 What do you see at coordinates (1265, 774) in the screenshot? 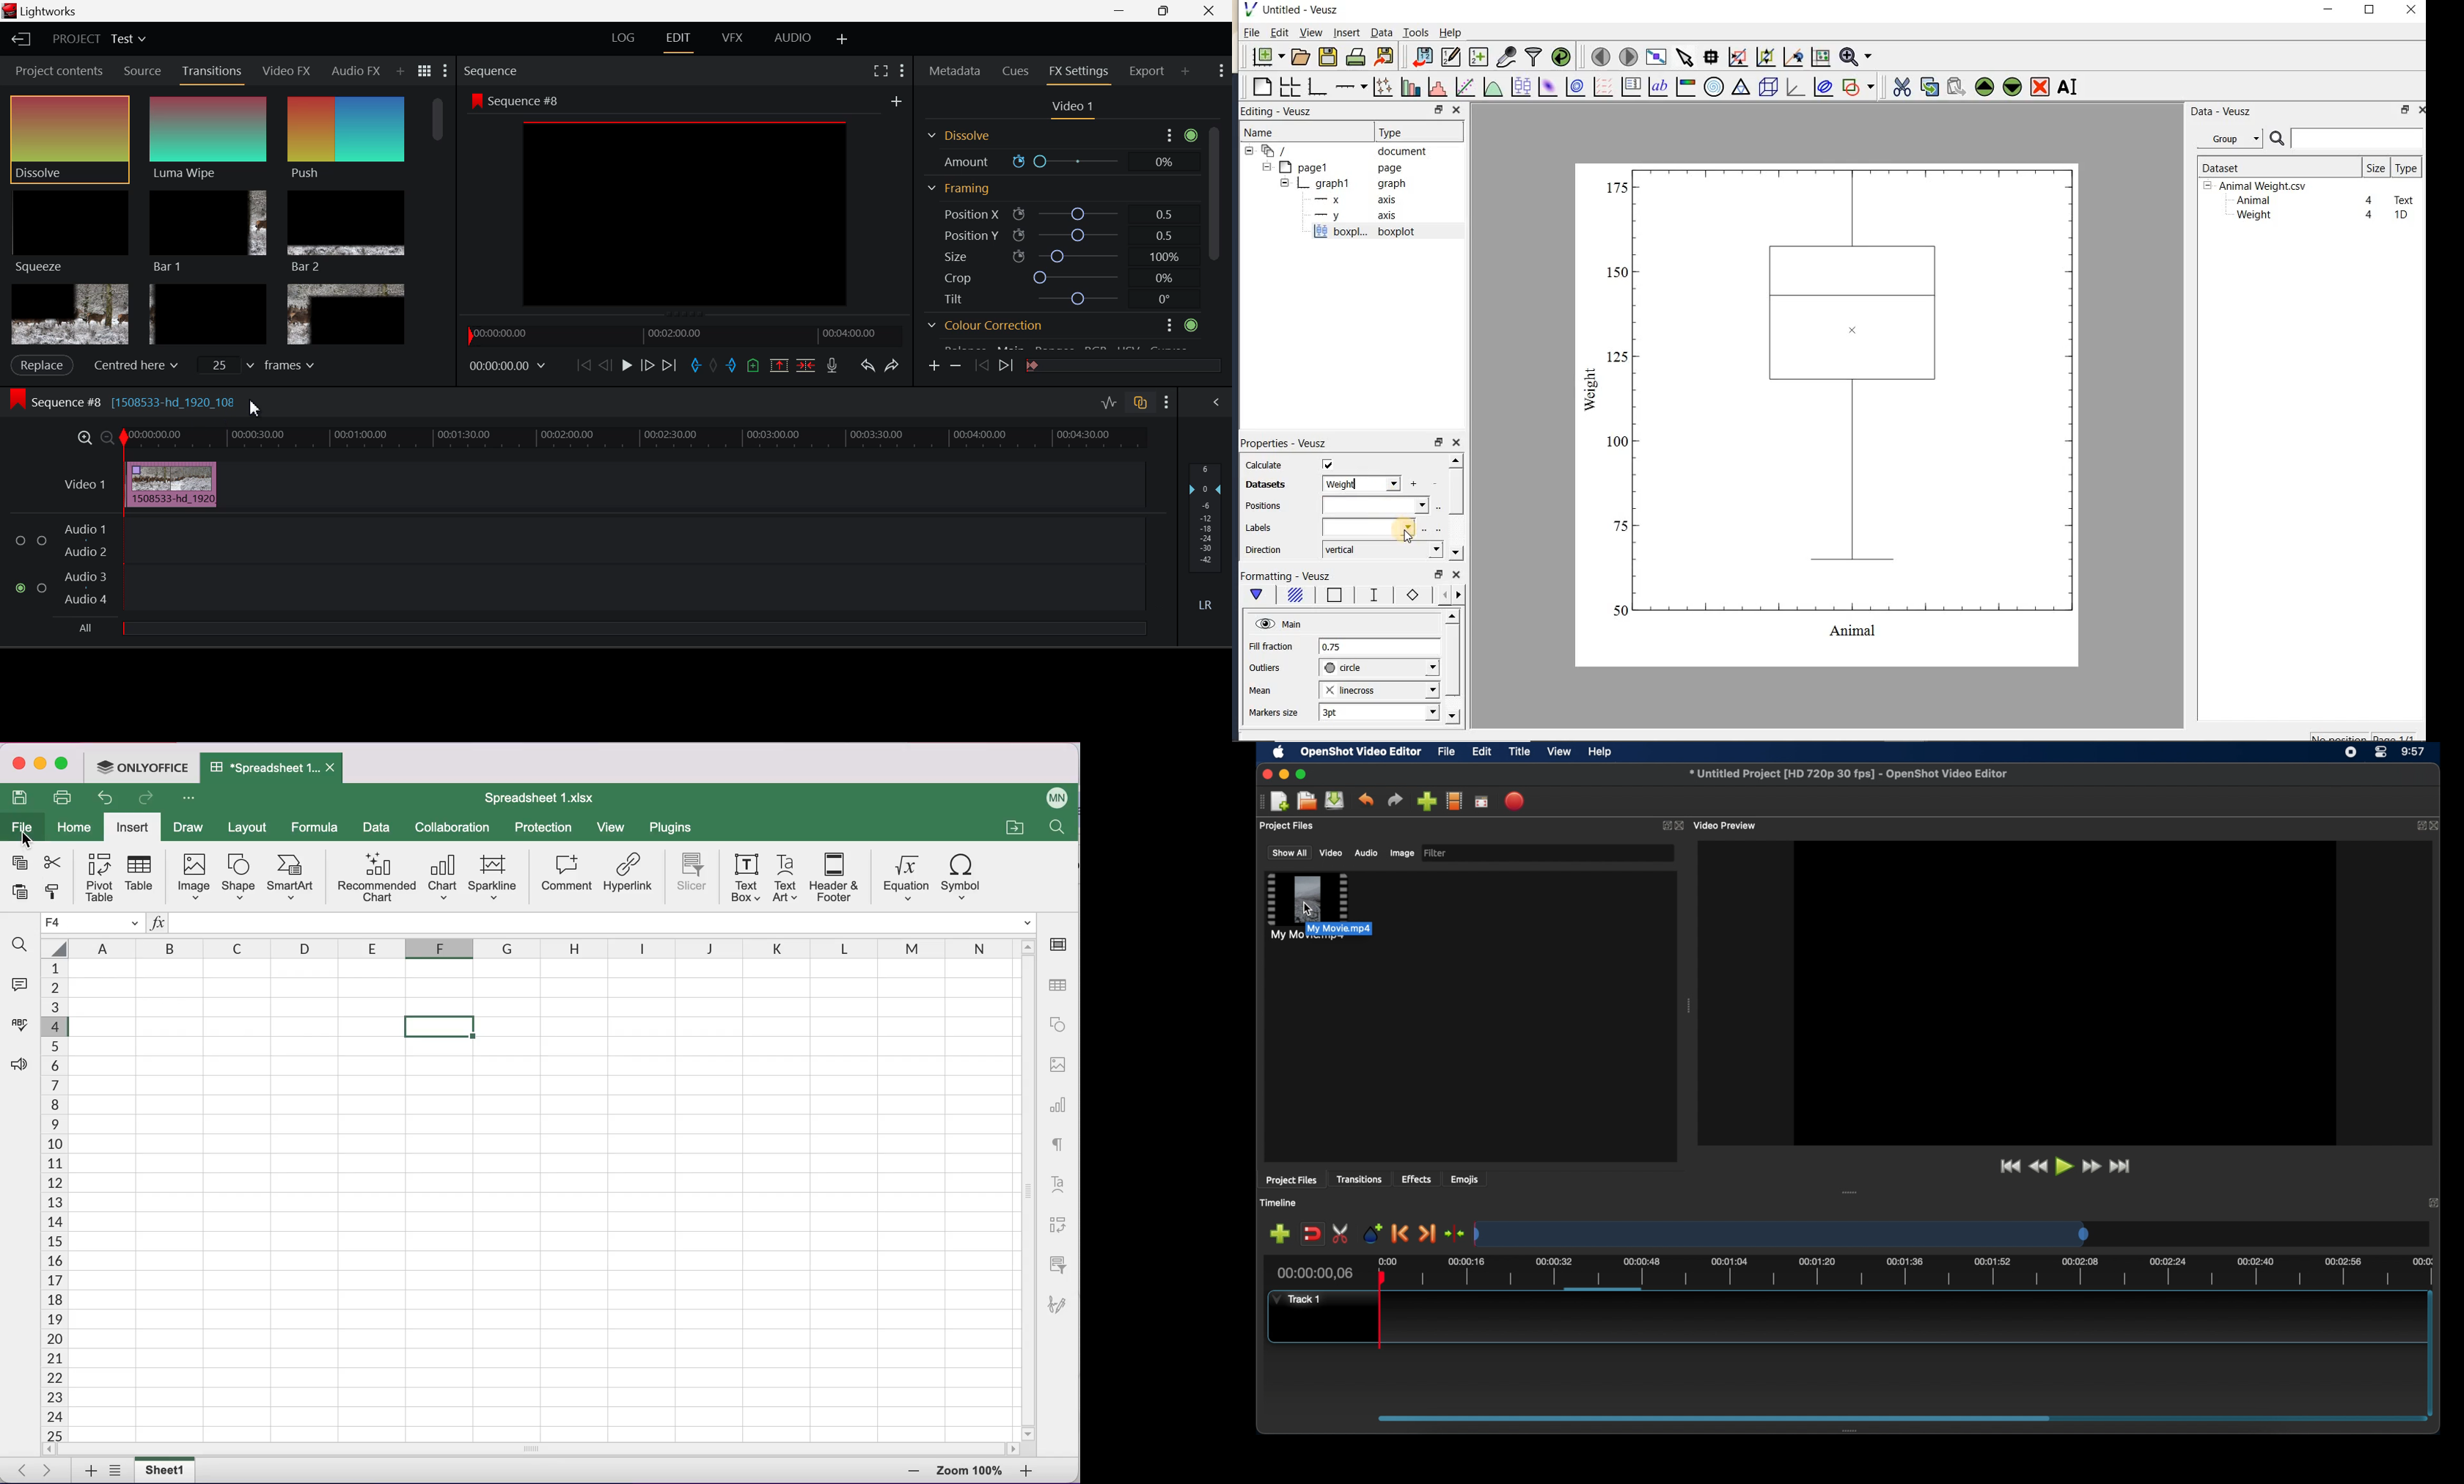
I see `close` at bounding box center [1265, 774].